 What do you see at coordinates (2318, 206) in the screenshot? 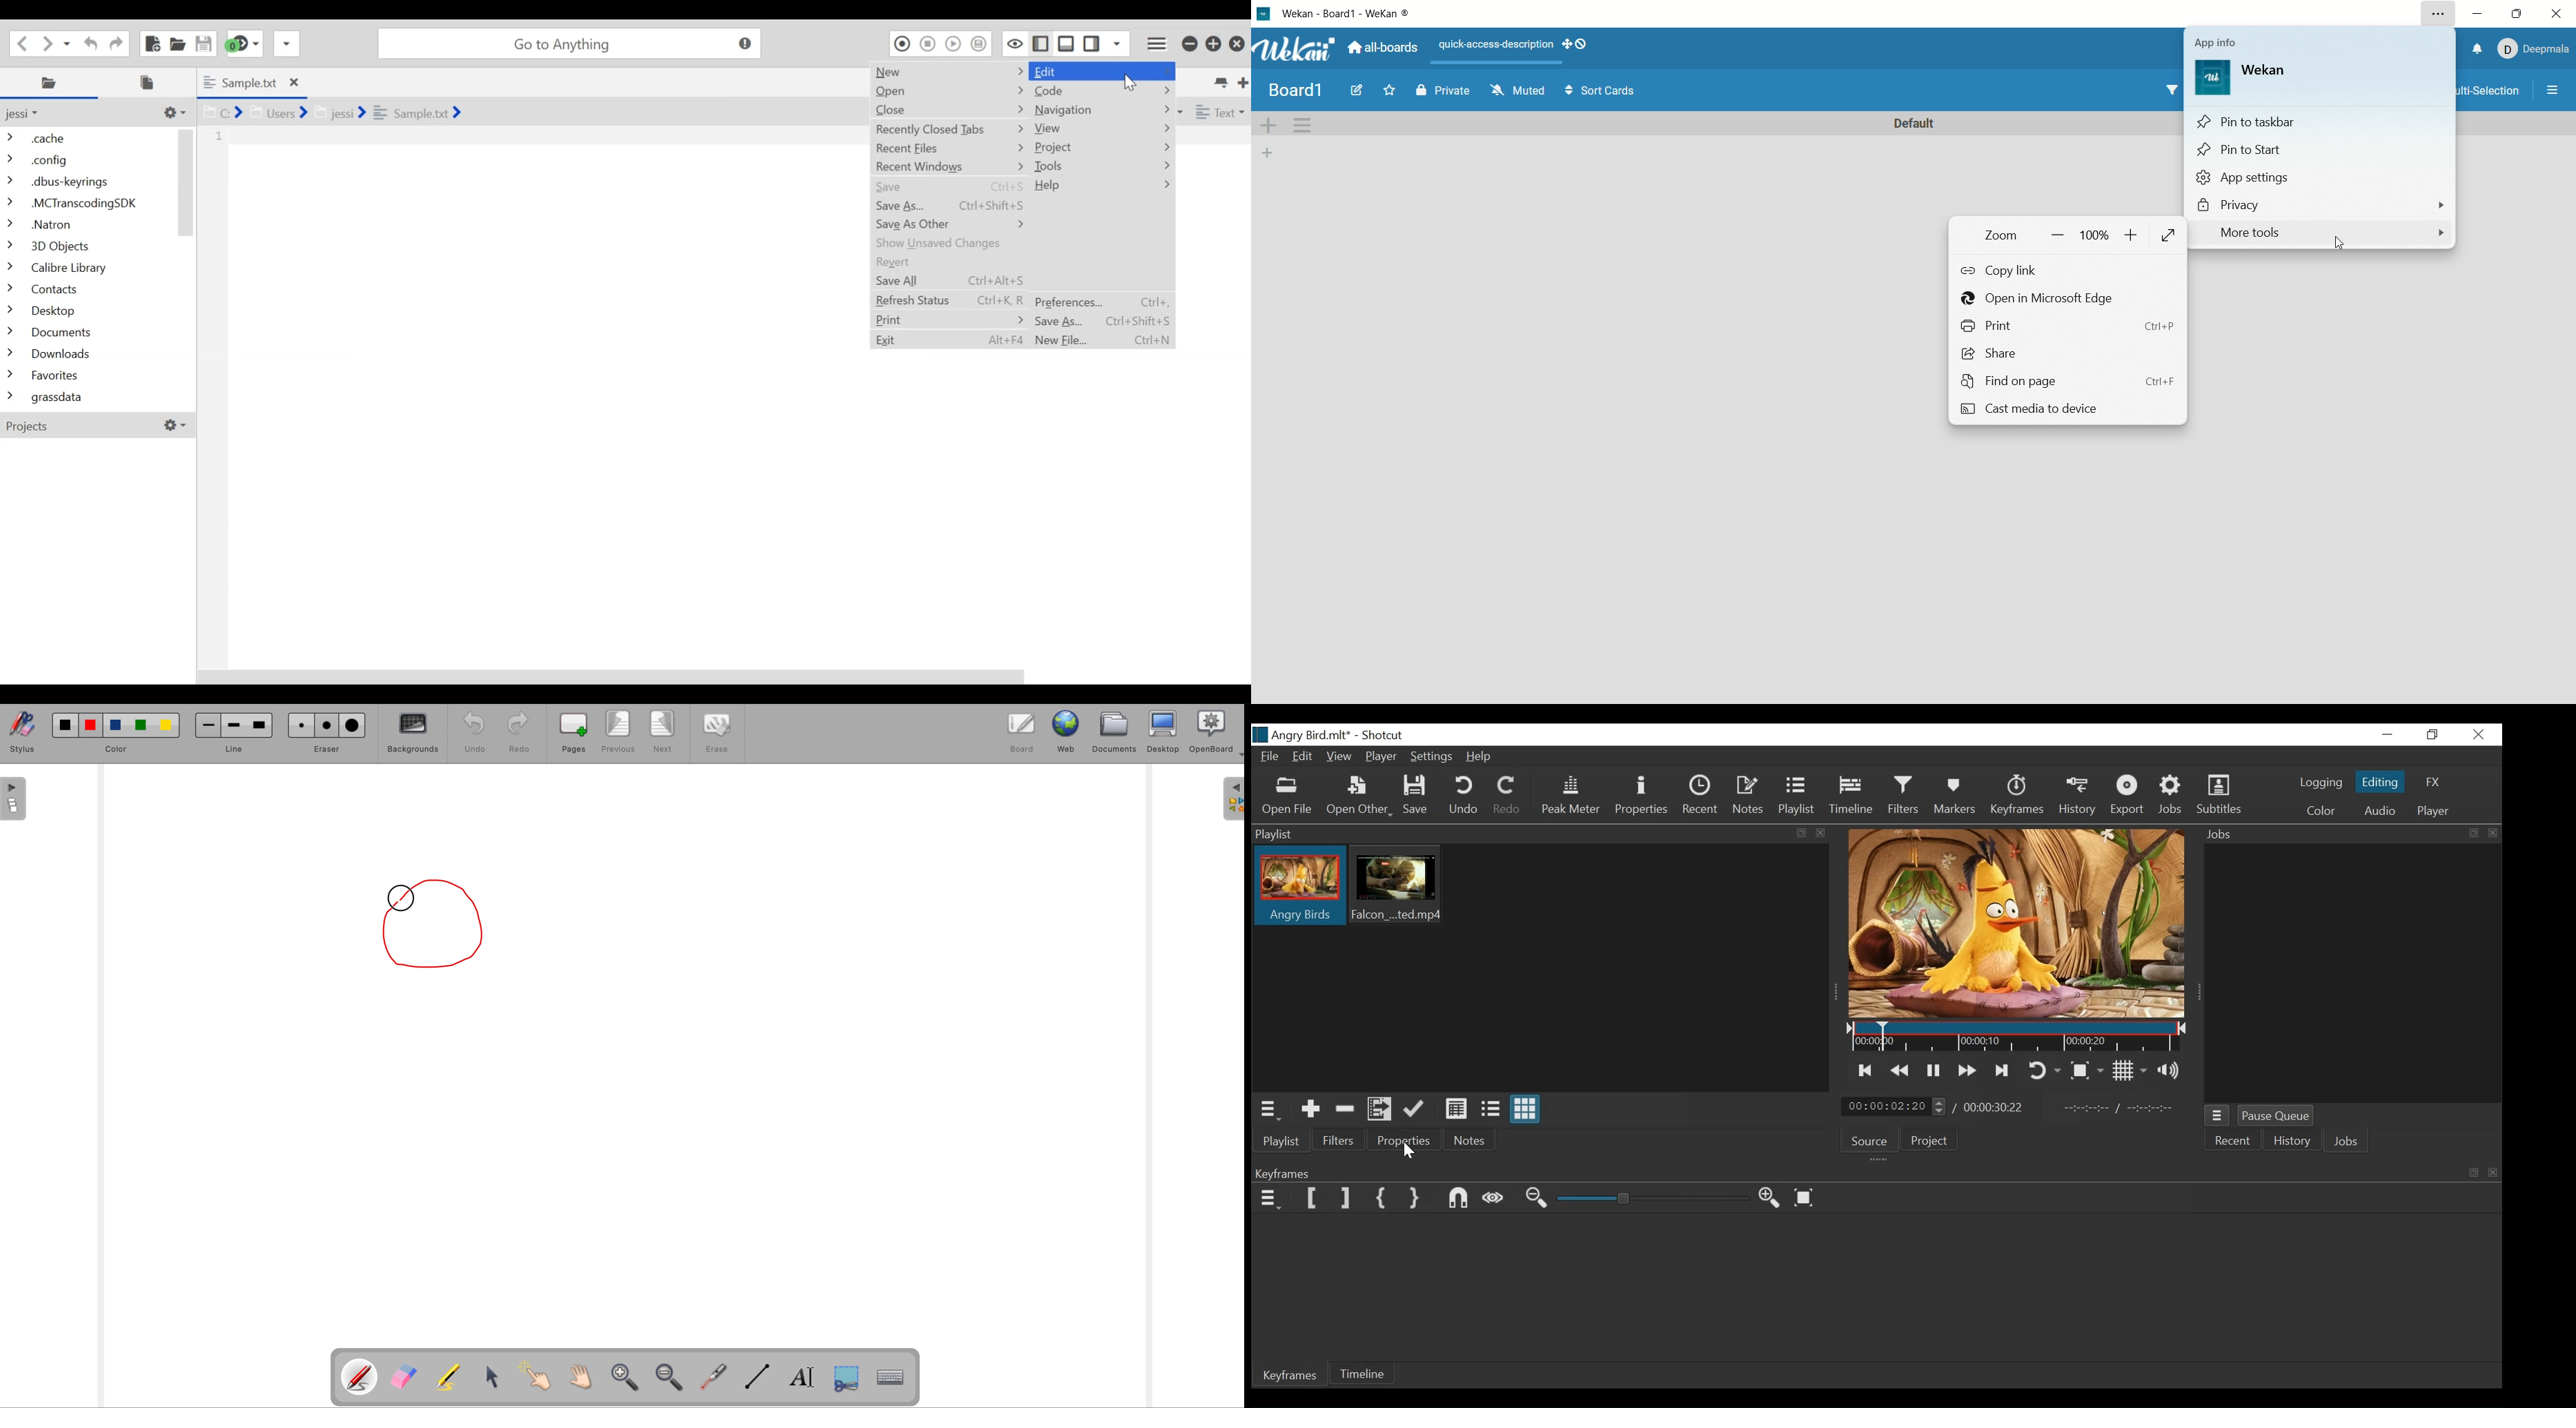
I see `privacy` at bounding box center [2318, 206].